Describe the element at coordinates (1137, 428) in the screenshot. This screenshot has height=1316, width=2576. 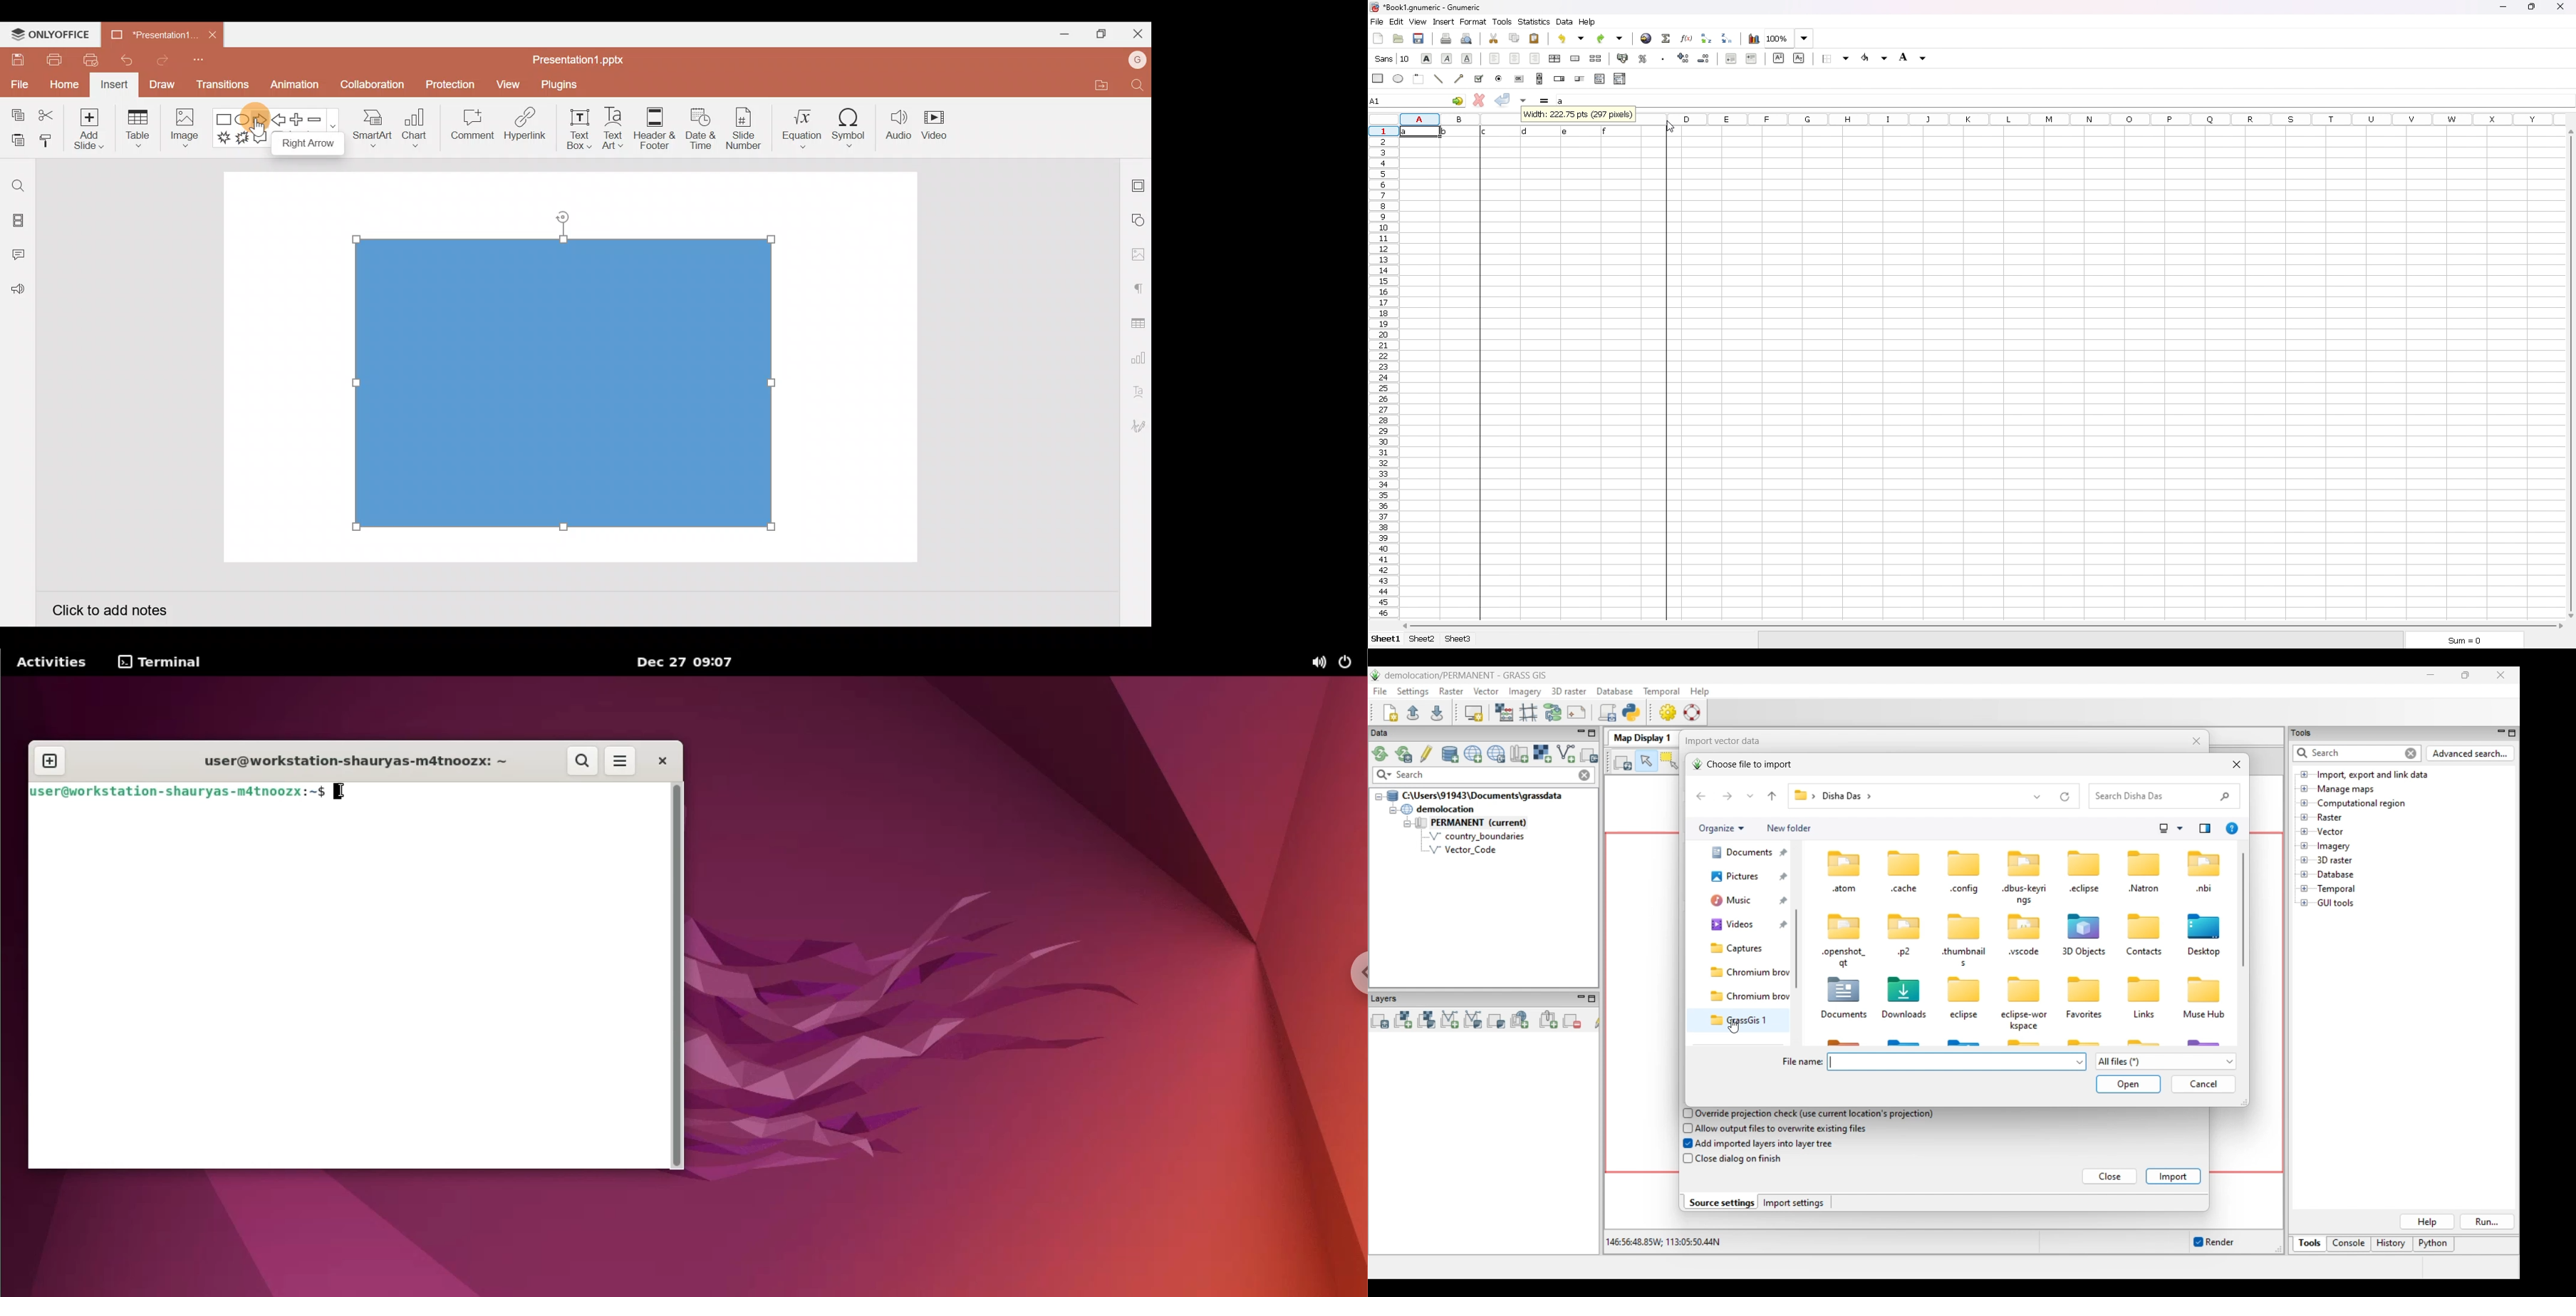
I see `Signature settings` at that location.